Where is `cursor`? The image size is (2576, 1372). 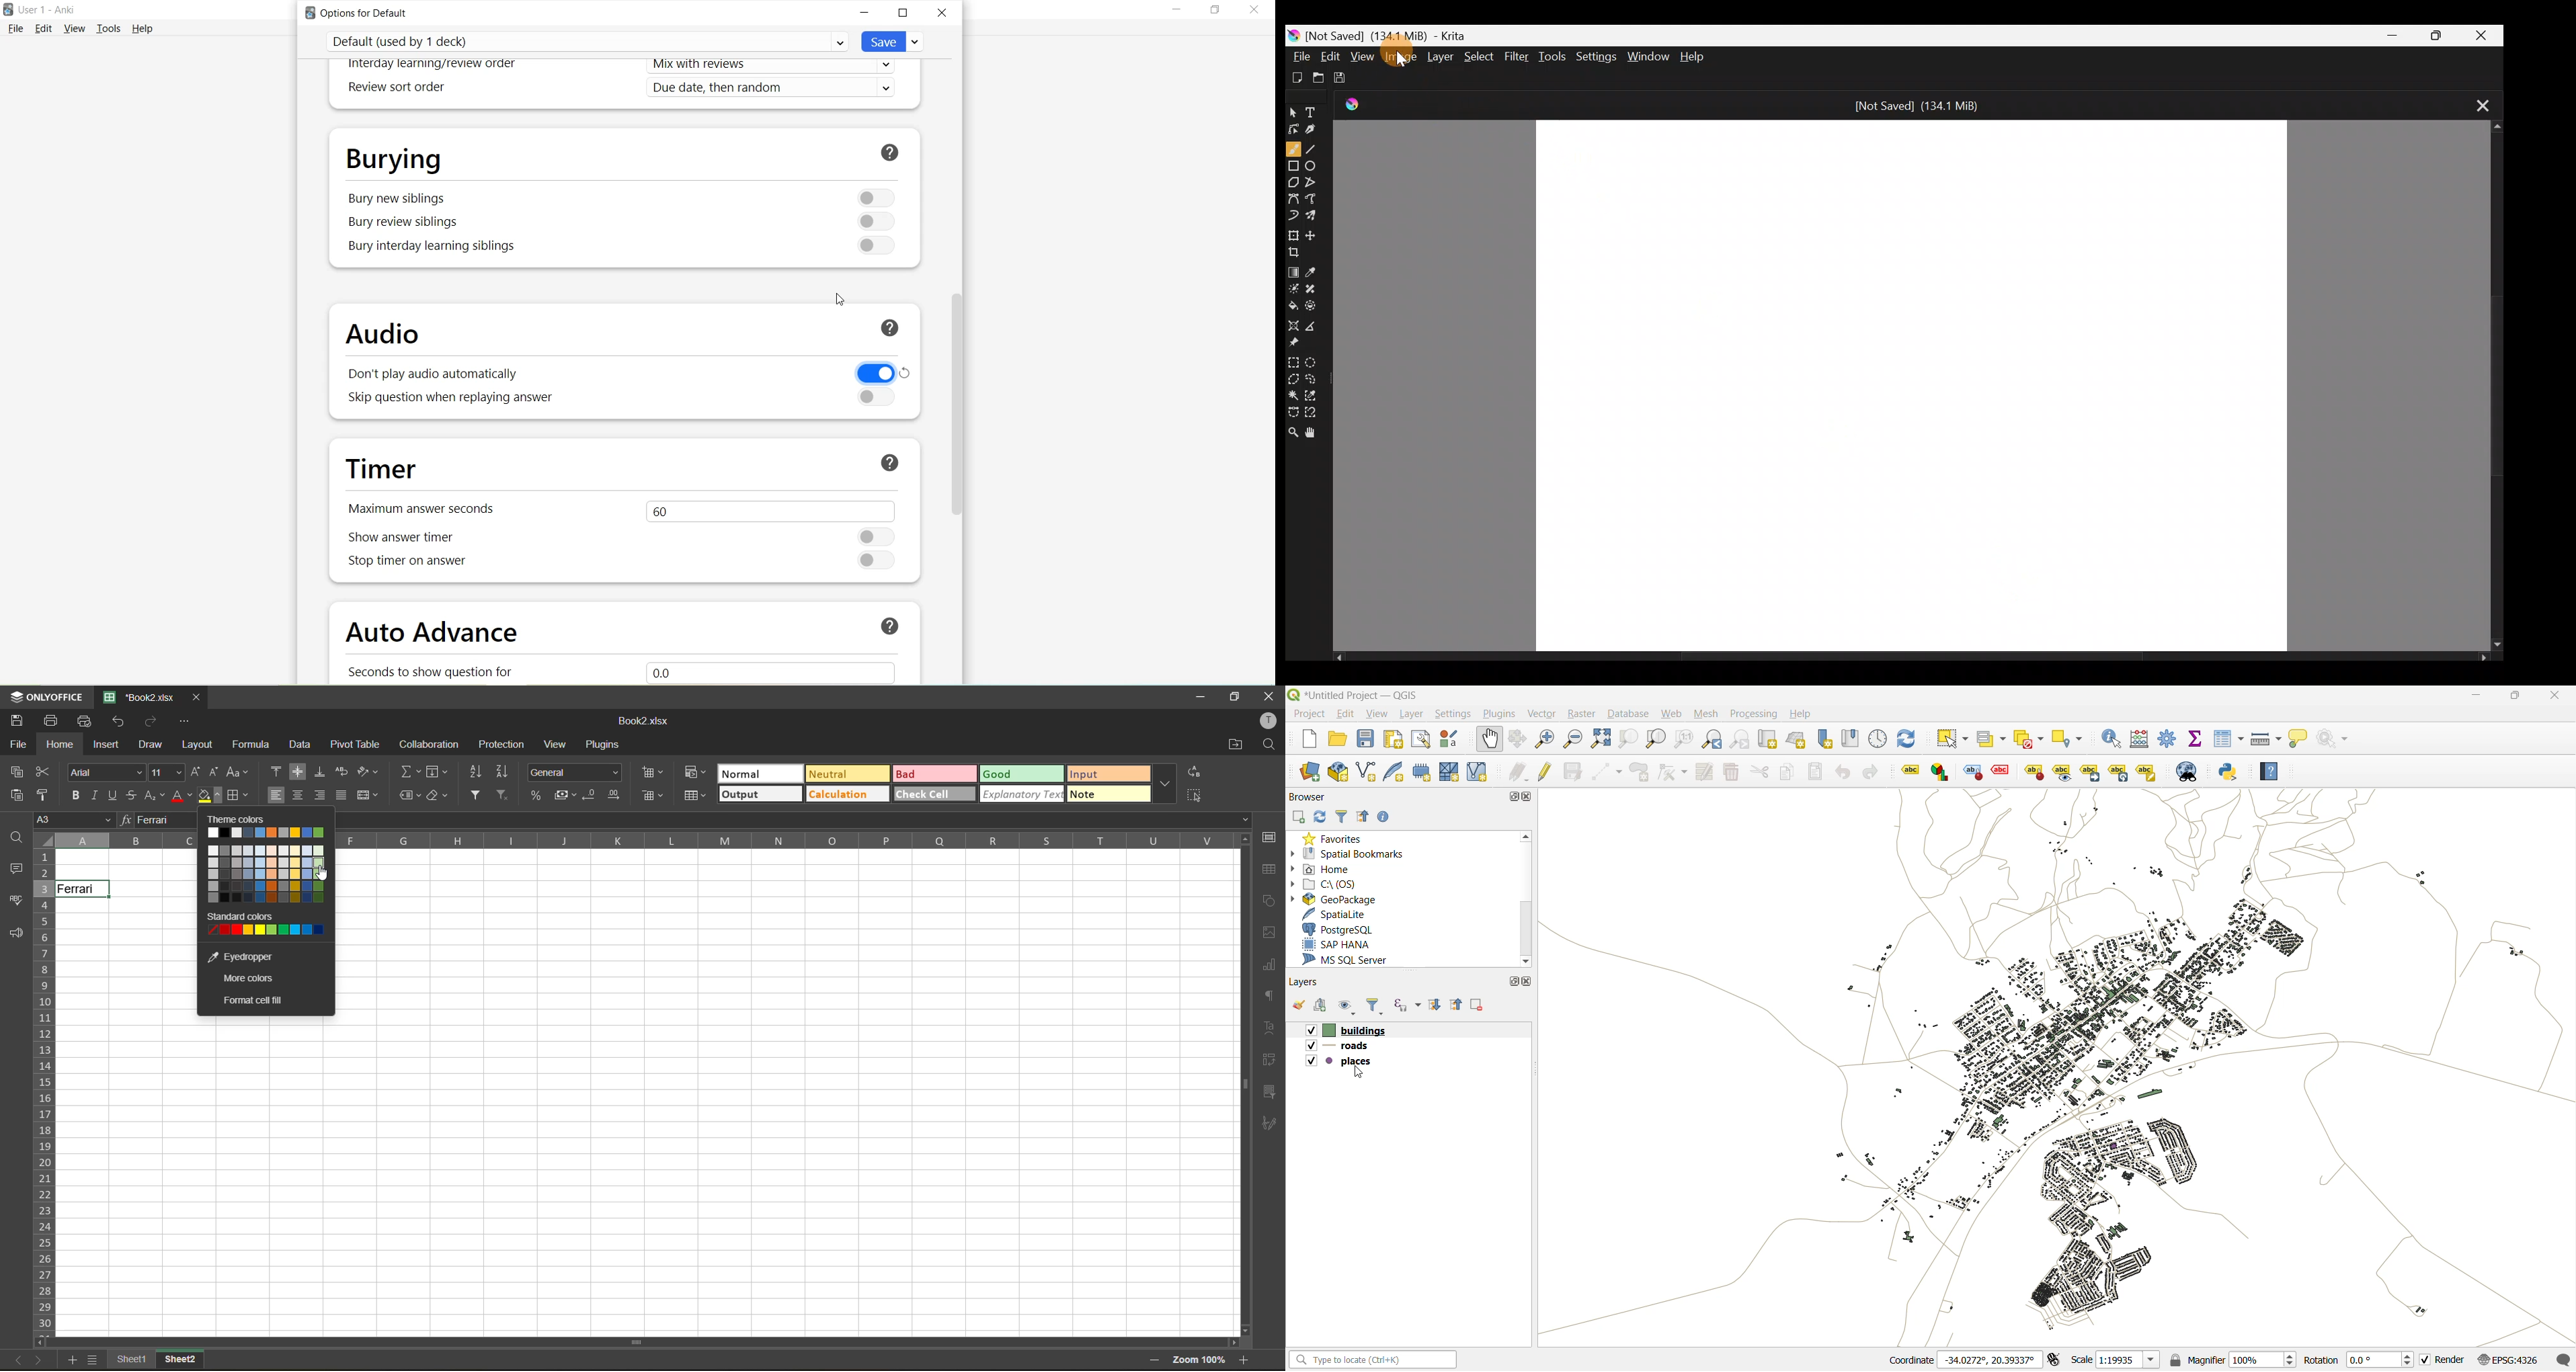
cursor is located at coordinates (958, 358).